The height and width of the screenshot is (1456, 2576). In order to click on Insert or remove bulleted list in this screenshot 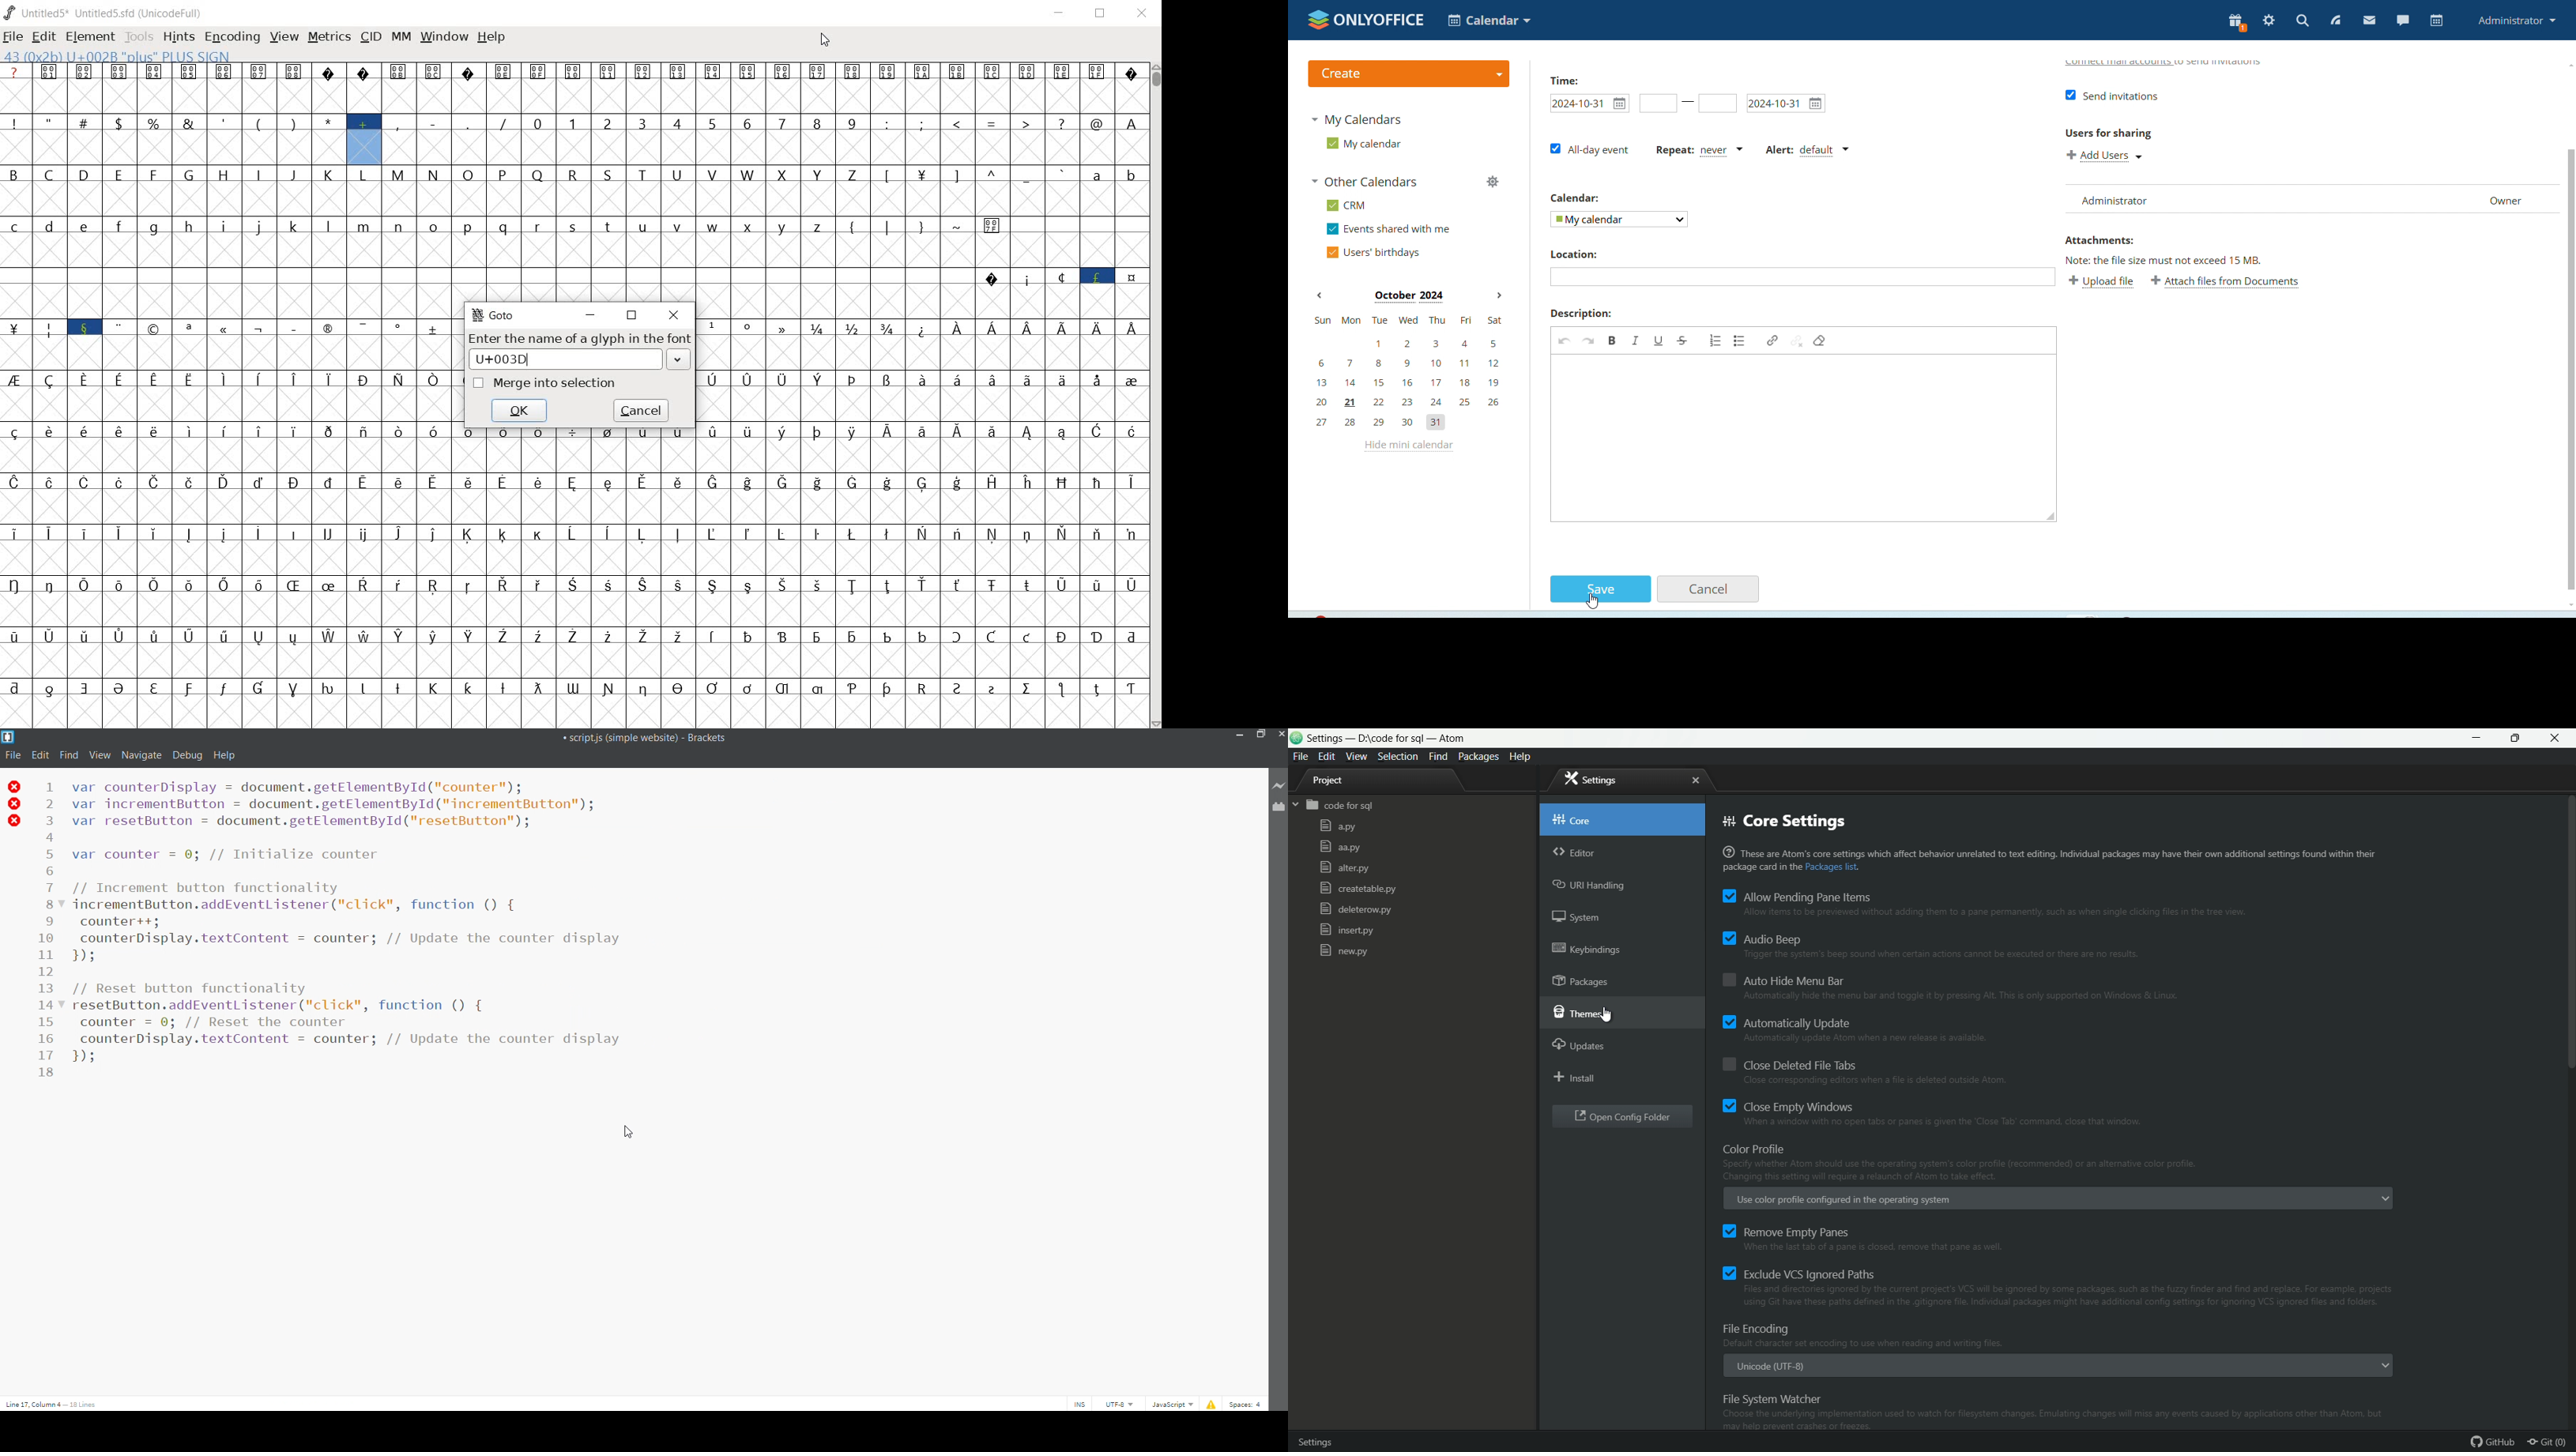, I will do `click(1741, 341)`.